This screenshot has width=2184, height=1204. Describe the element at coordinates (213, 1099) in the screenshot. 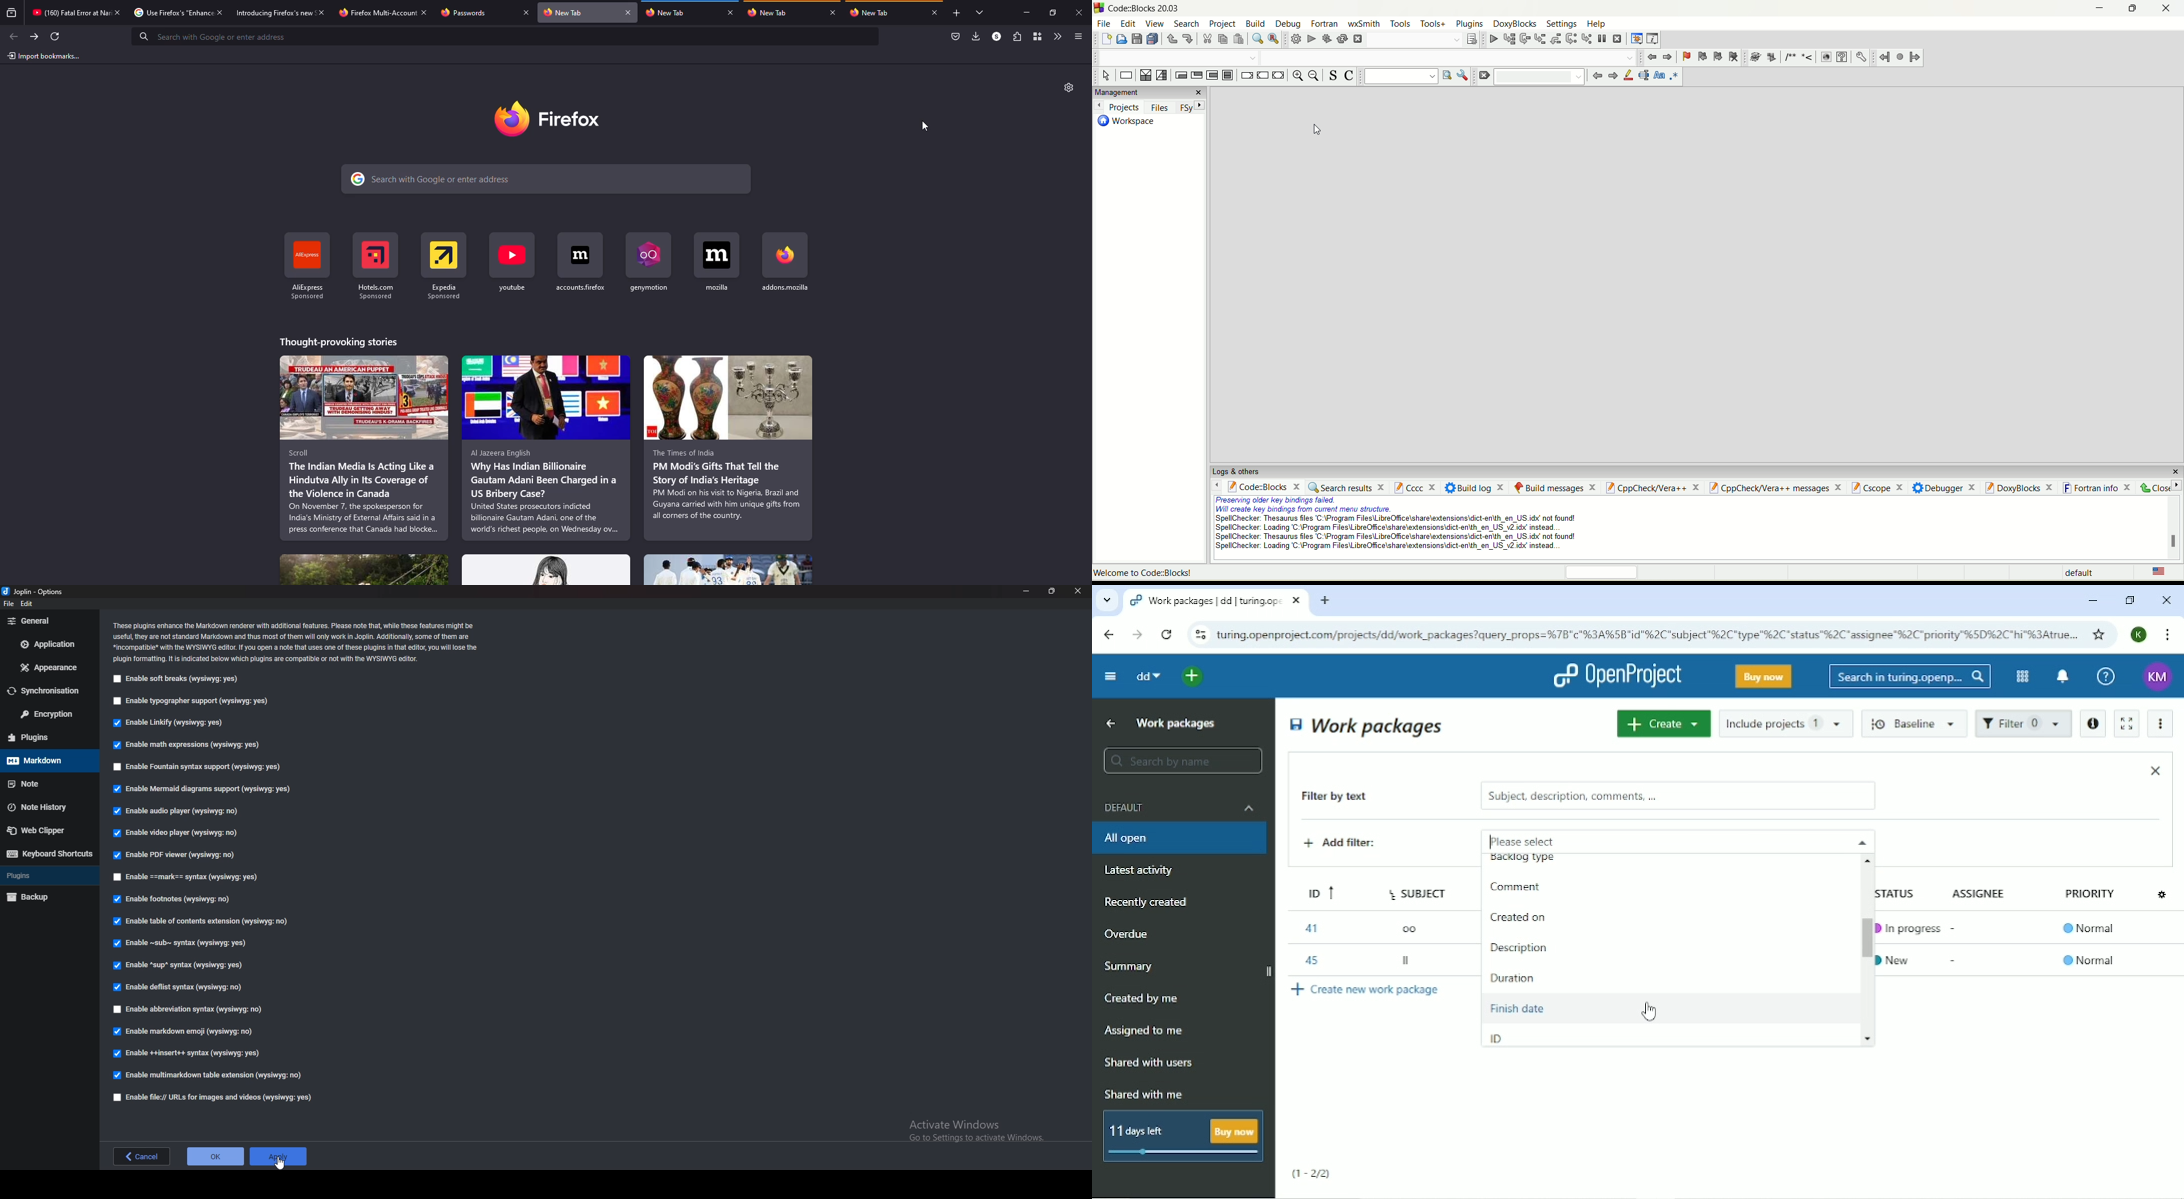

I see `enable file urls for images and videos` at that location.